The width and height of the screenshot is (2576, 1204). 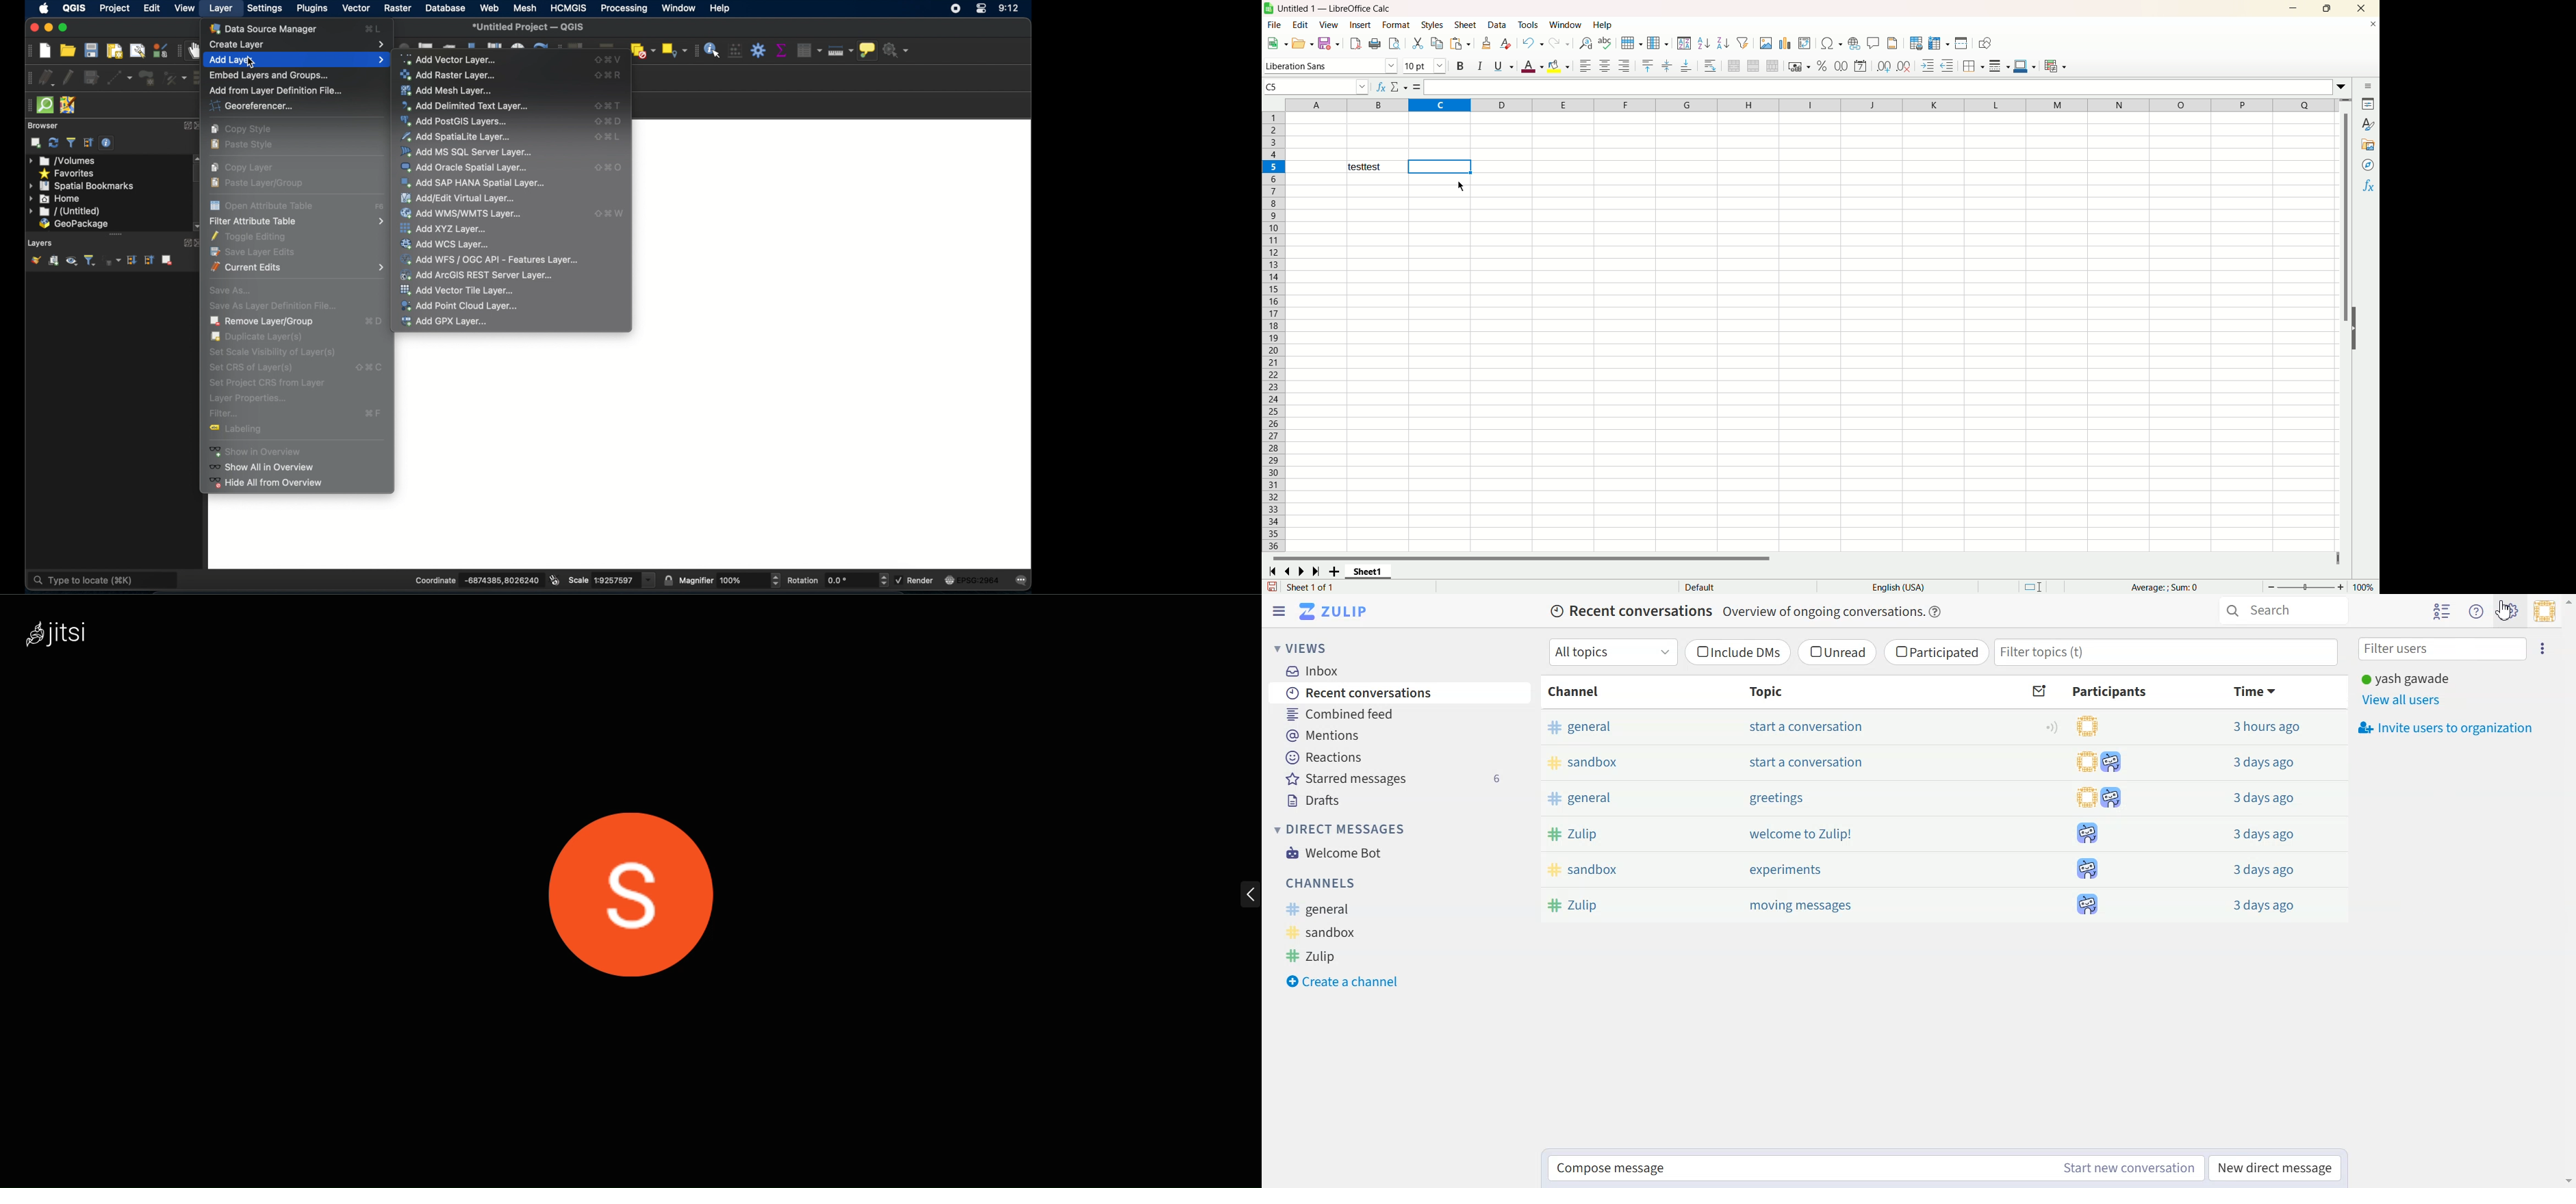 What do you see at coordinates (1657, 43) in the screenshot?
I see `column` at bounding box center [1657, 43].